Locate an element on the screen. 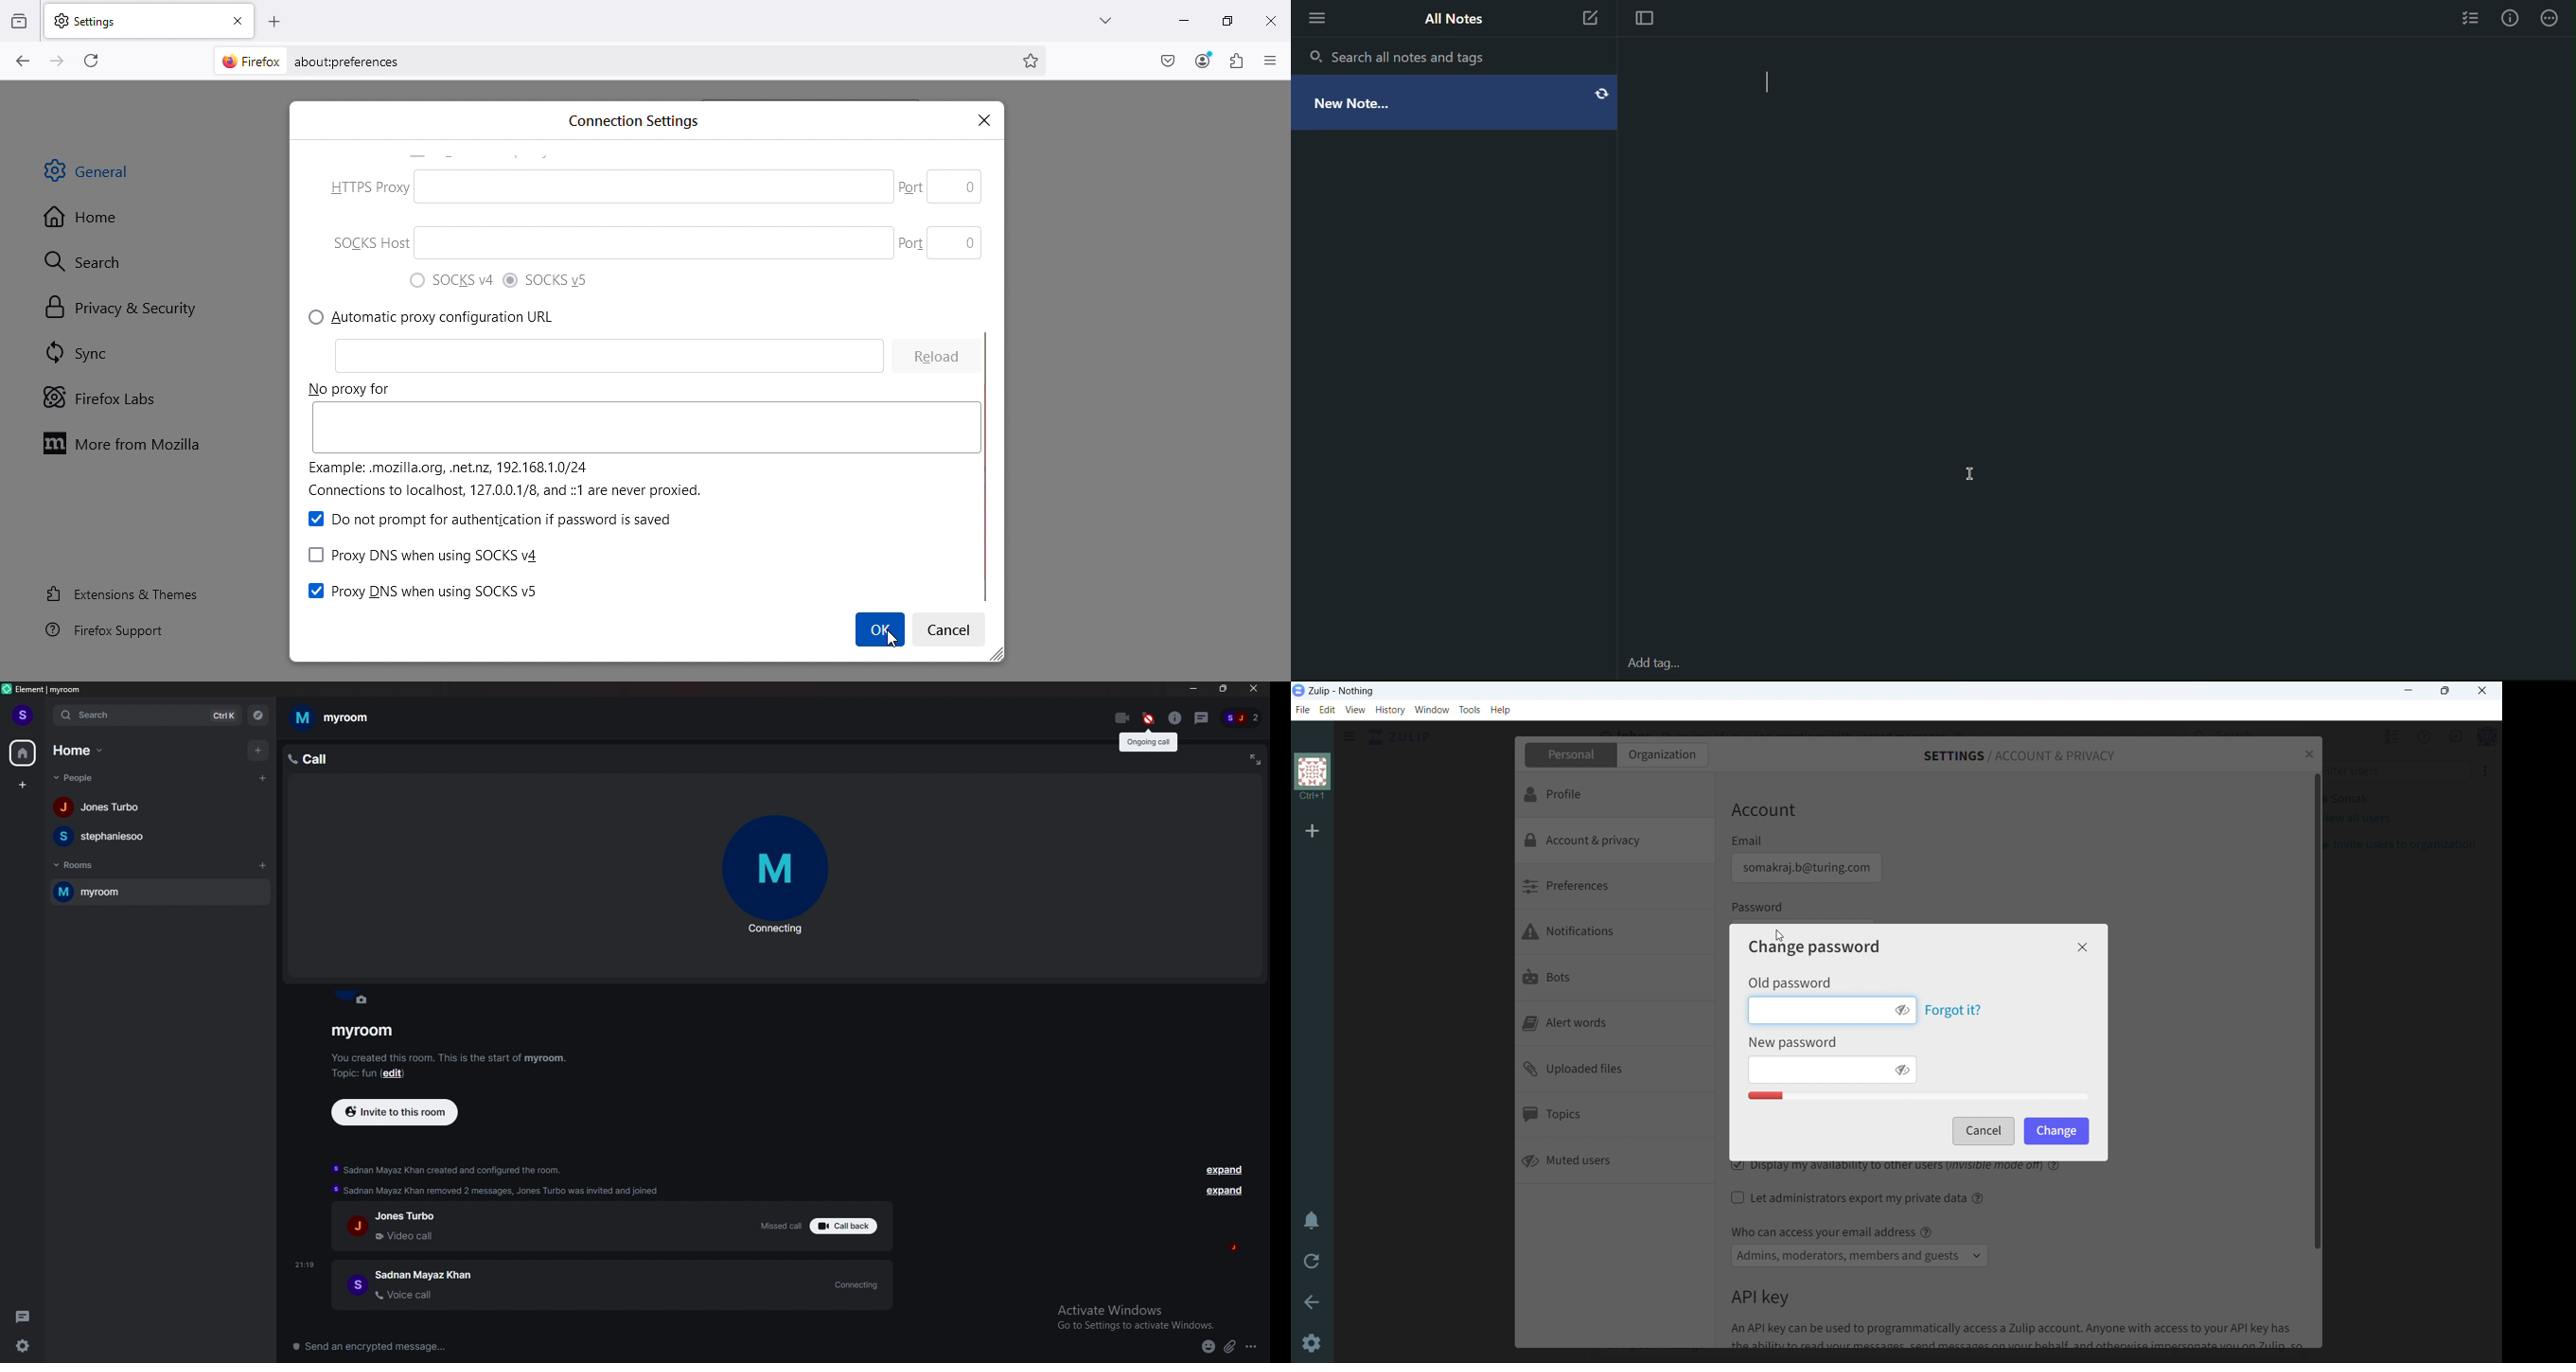  uploaded files is located at coordinates (1616, 1070).